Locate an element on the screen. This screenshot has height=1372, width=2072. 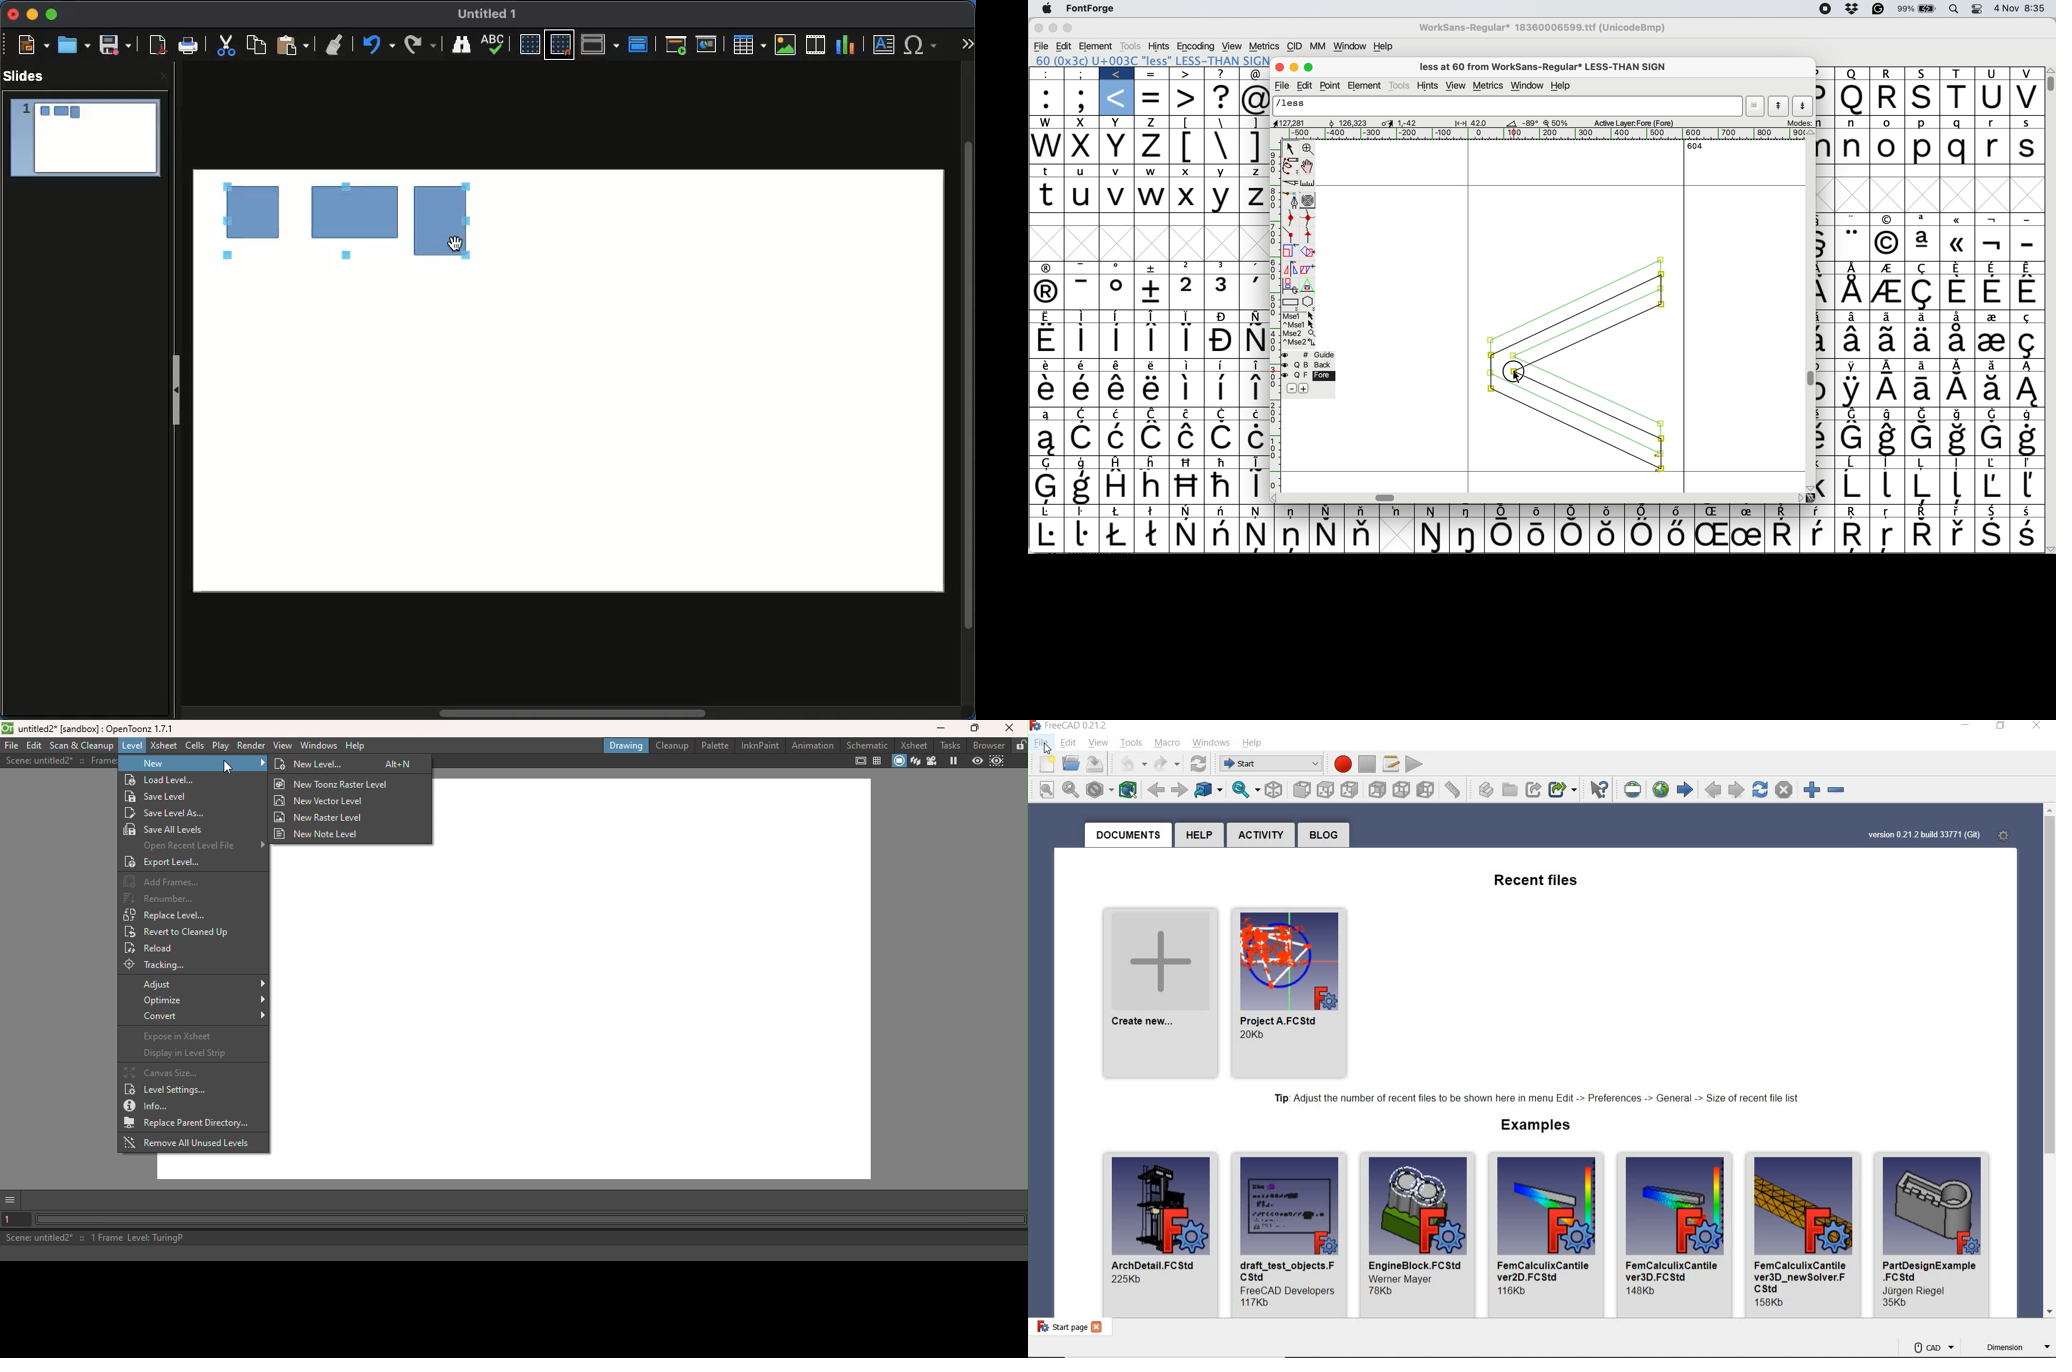
Symbol is located at coordinates (1187, 535).